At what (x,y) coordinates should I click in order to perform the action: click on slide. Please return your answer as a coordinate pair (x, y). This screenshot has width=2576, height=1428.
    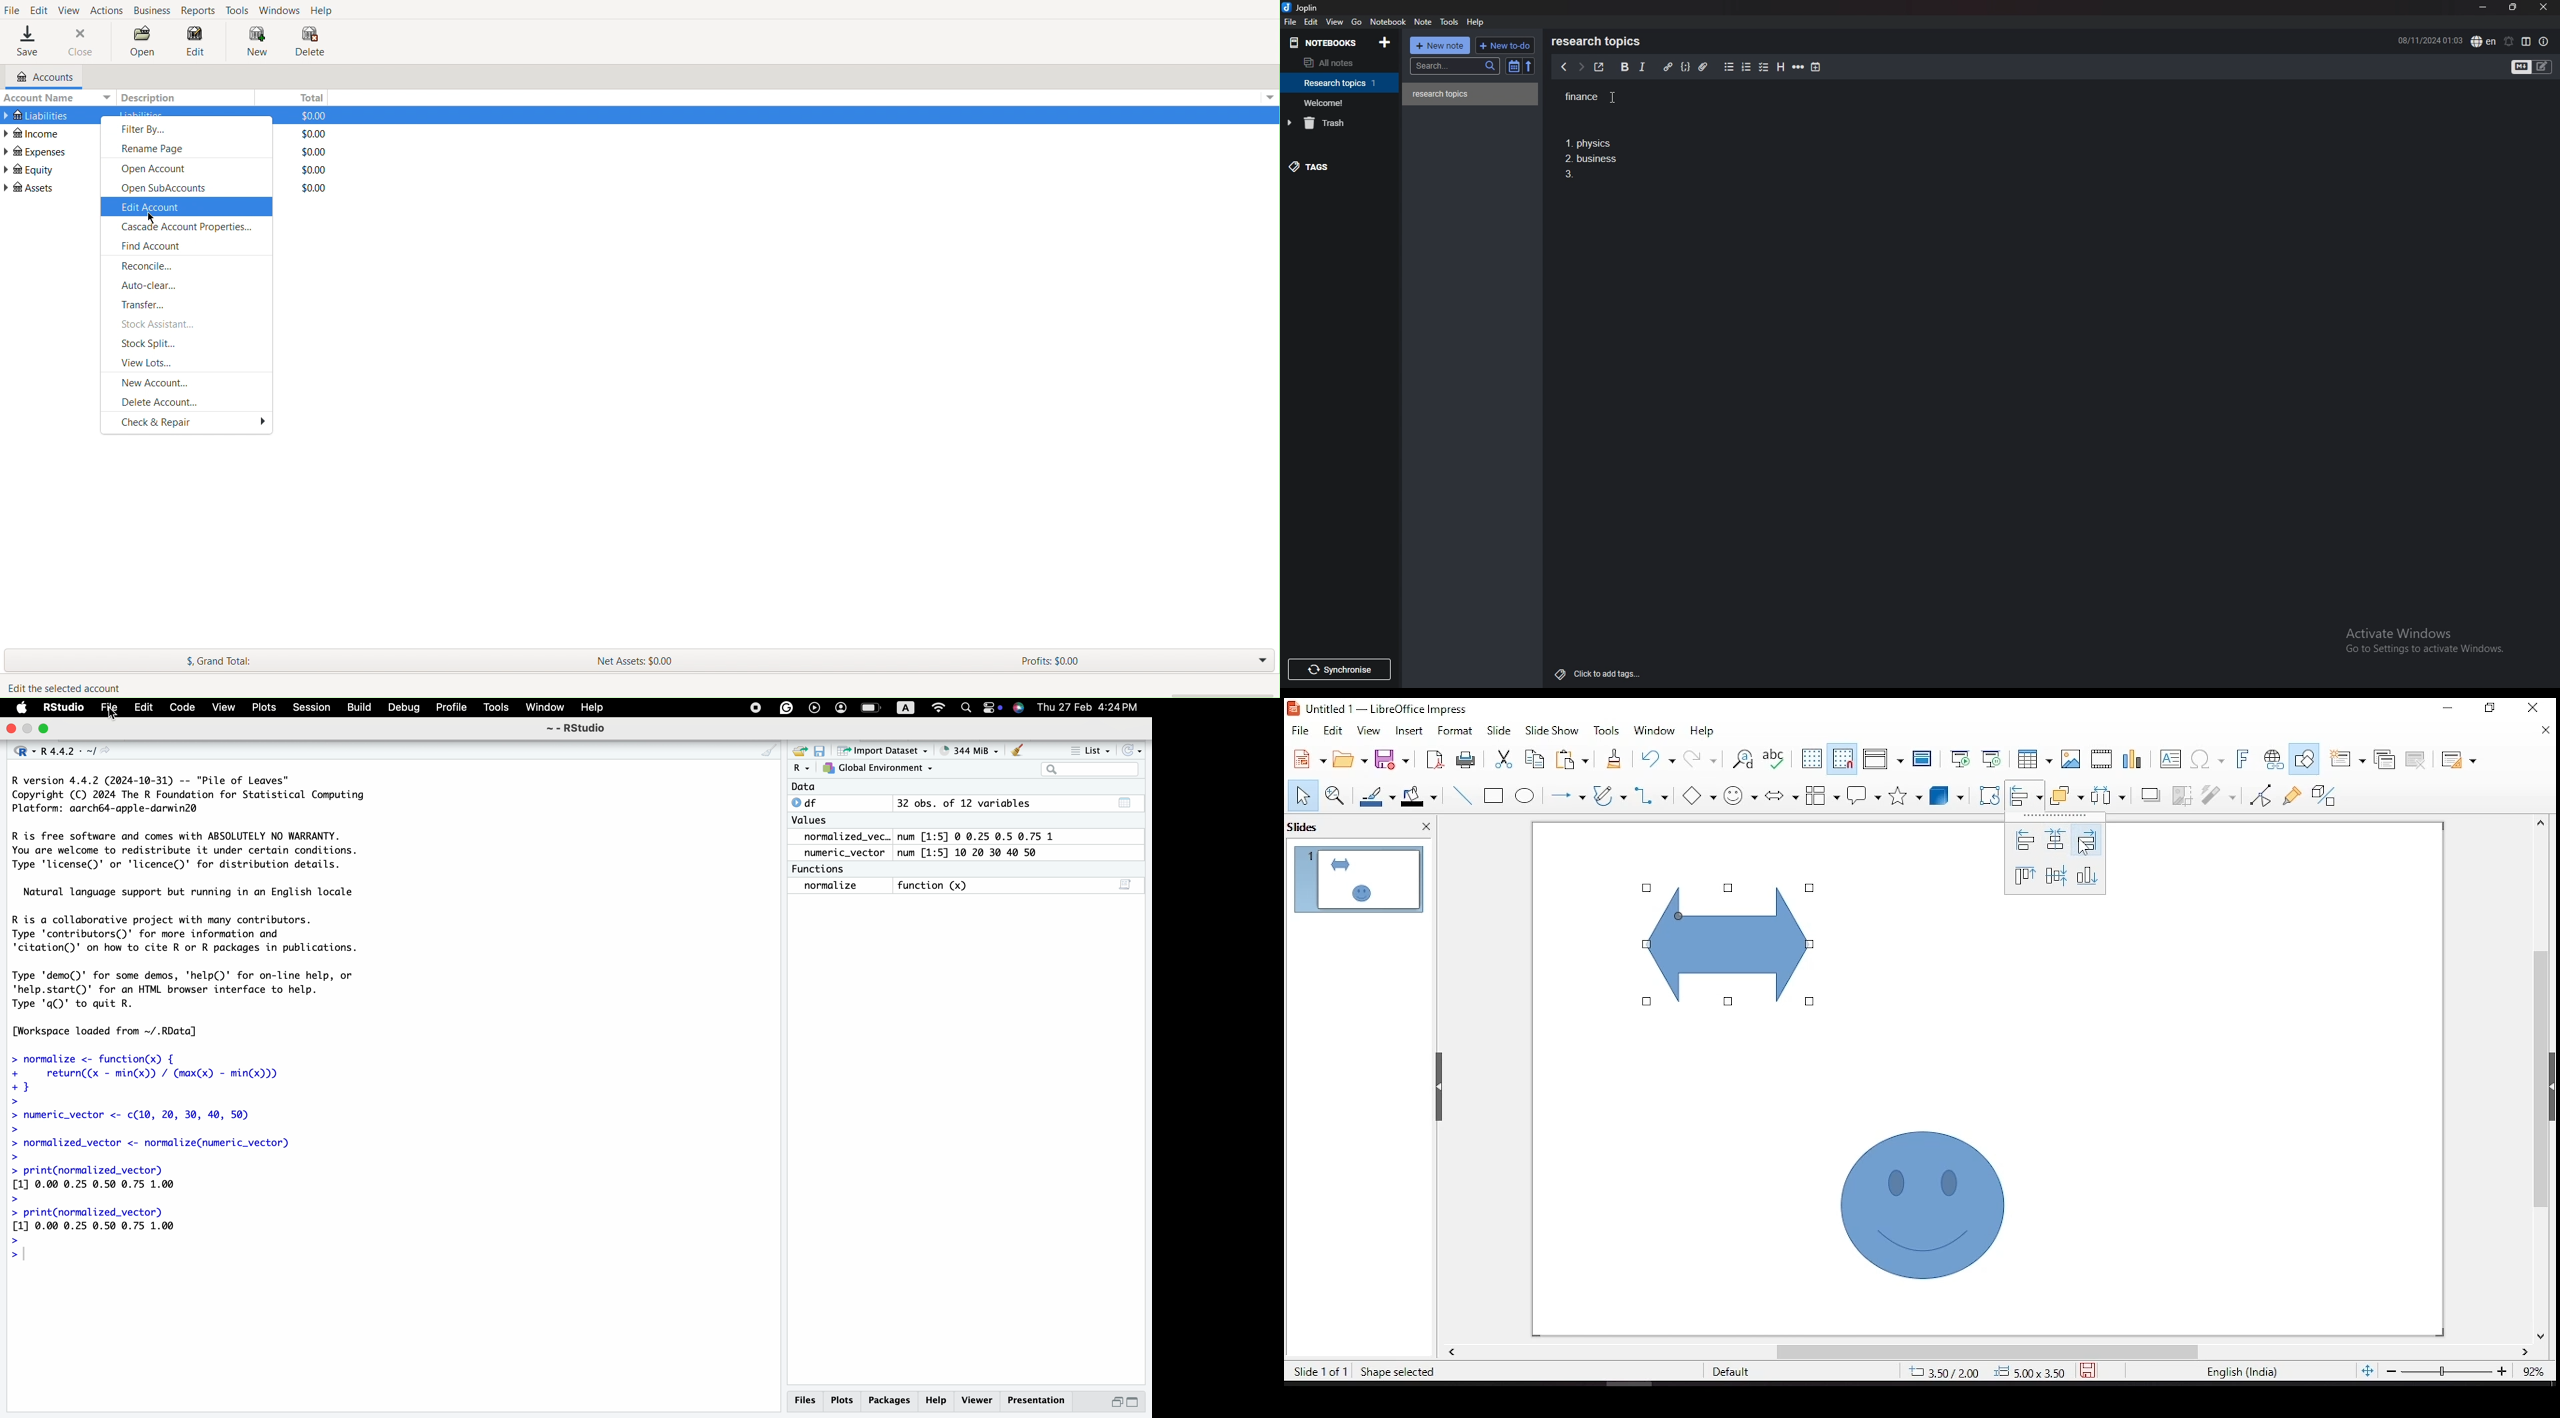
    Looking at the image, I should click on (1499, 730).